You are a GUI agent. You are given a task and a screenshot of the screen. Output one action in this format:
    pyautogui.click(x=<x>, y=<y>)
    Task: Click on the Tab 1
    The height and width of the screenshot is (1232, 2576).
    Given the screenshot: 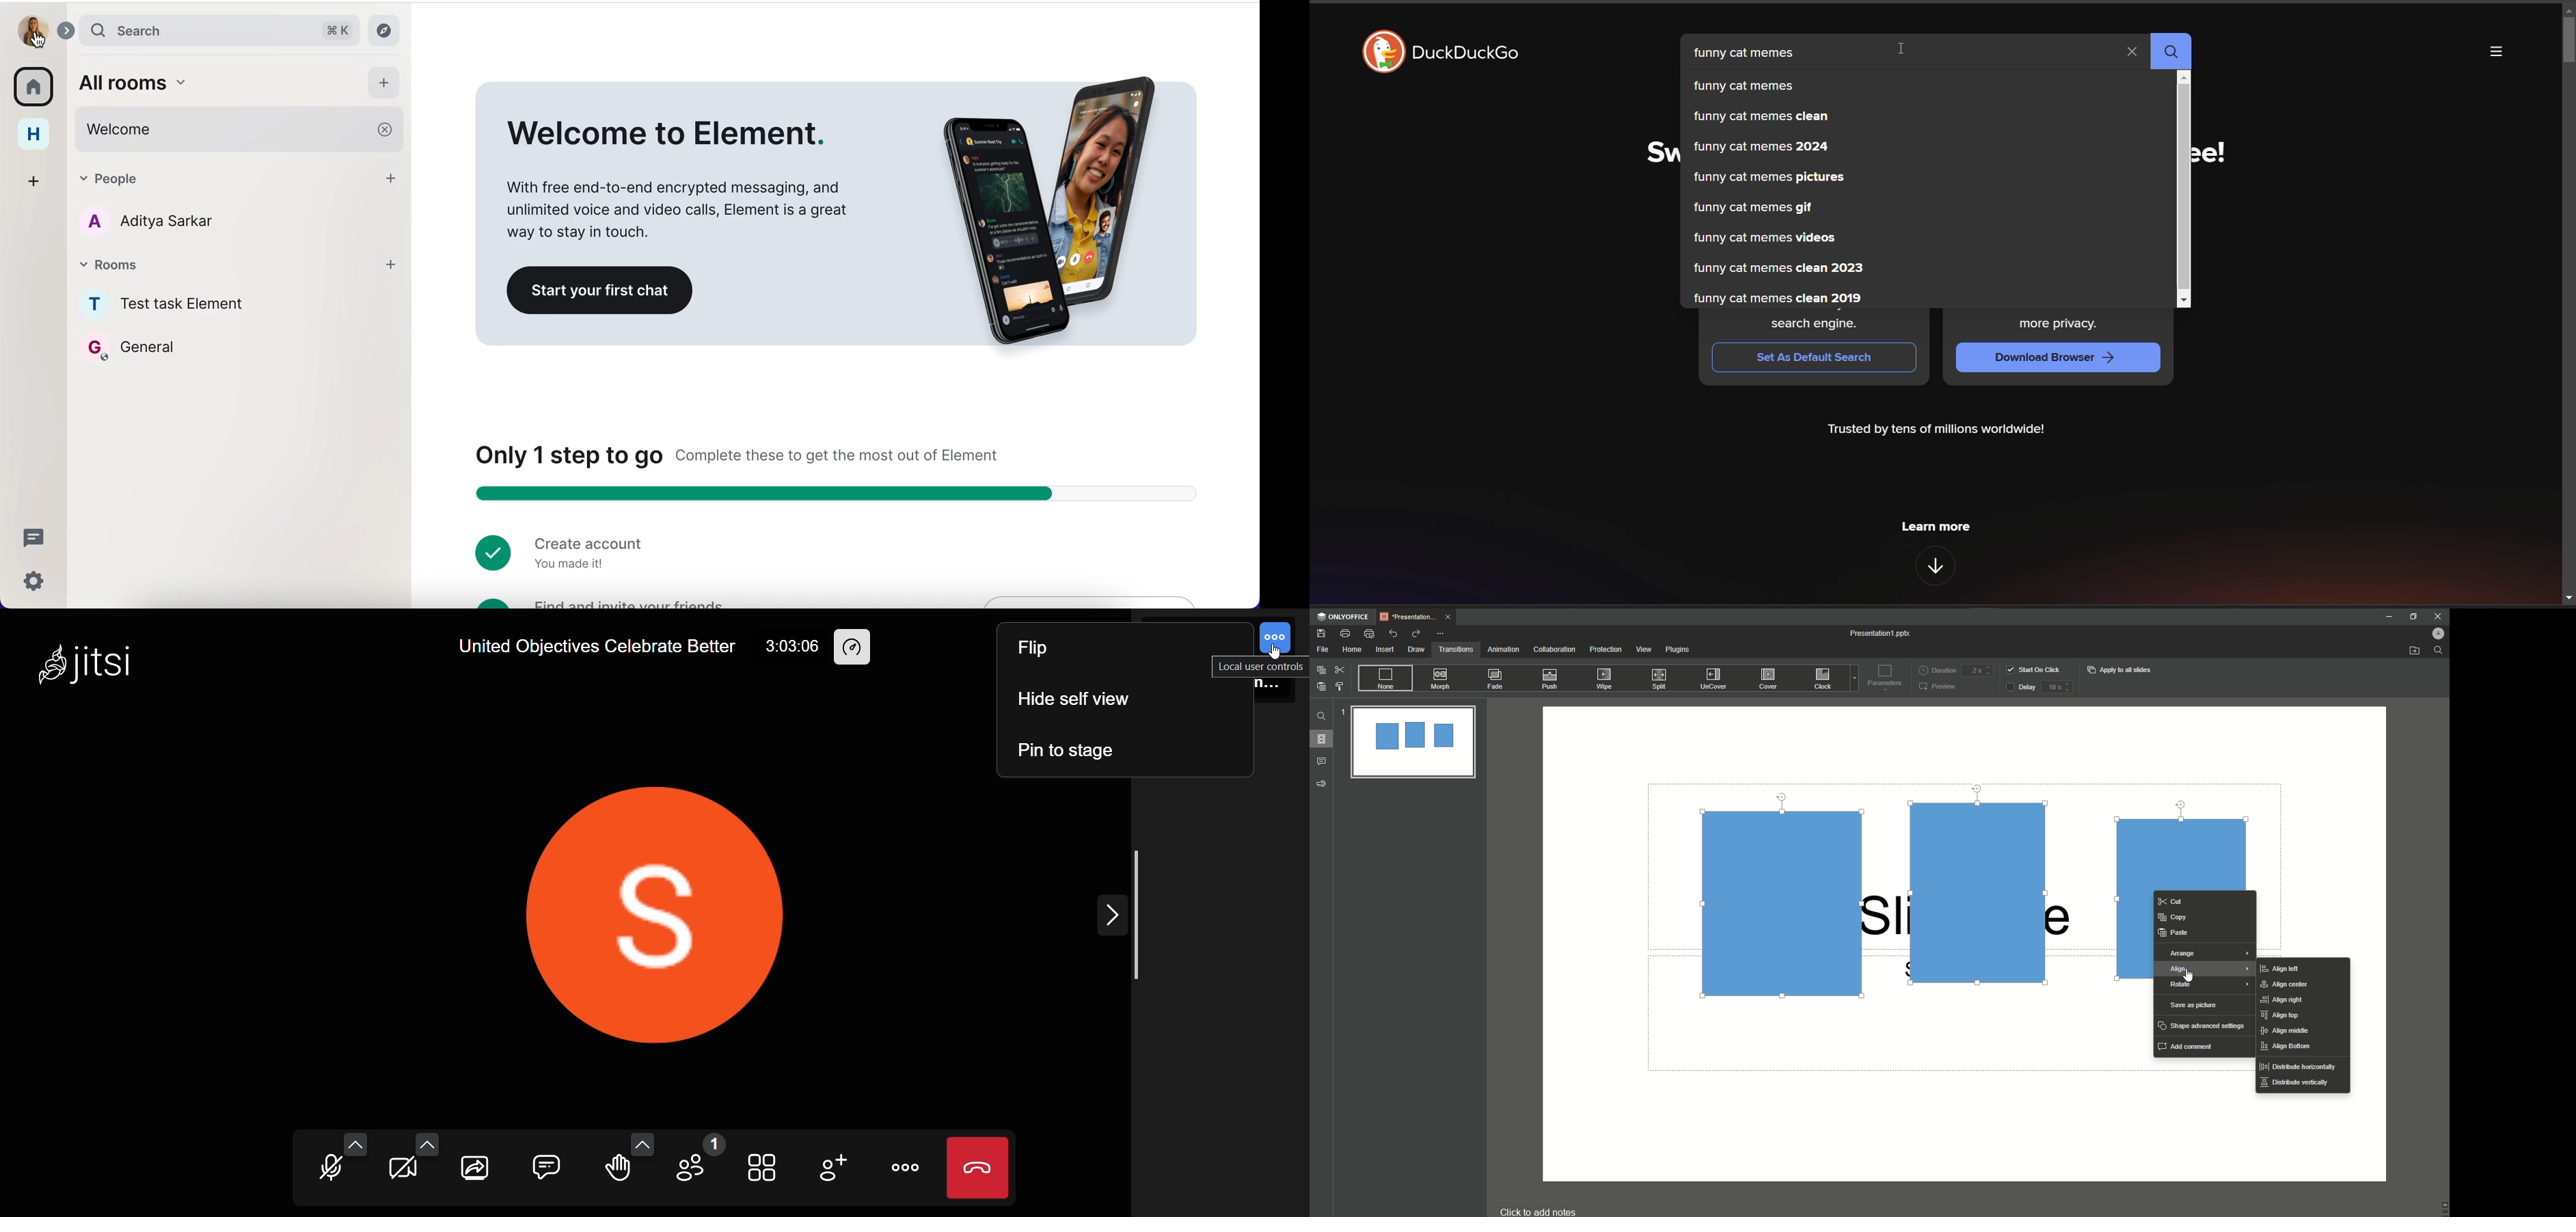 What is the action you would take?
    pyautogui.click(x=1419, y=617)
    